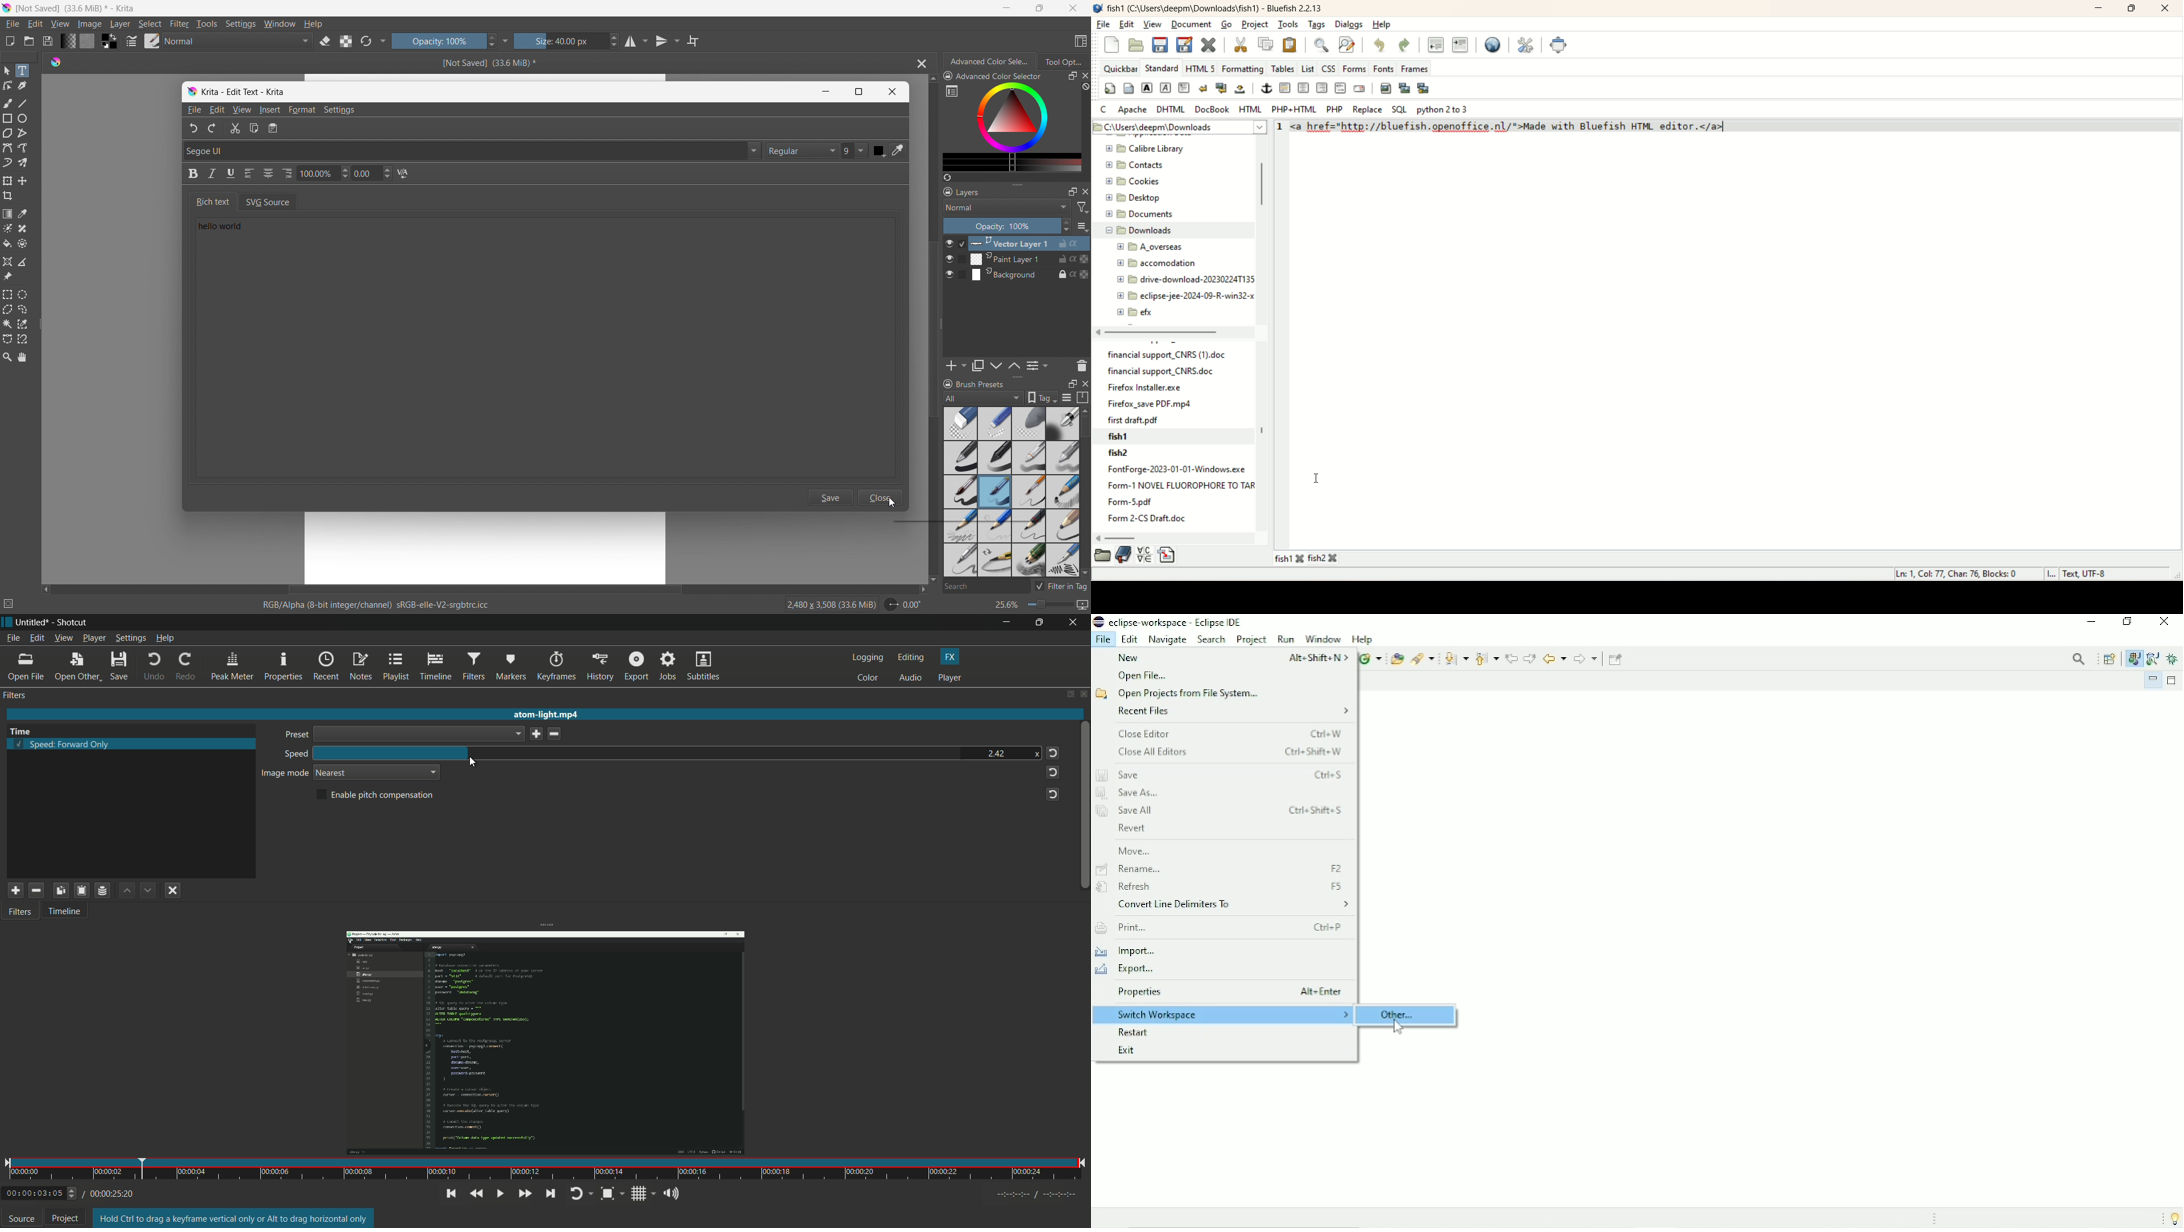 The height and width of the screenshot is (1232, 2184). What do you see at coordinates (1135, 850) in the screenshot?
I see `Move` at bounding box center [1135, 850].